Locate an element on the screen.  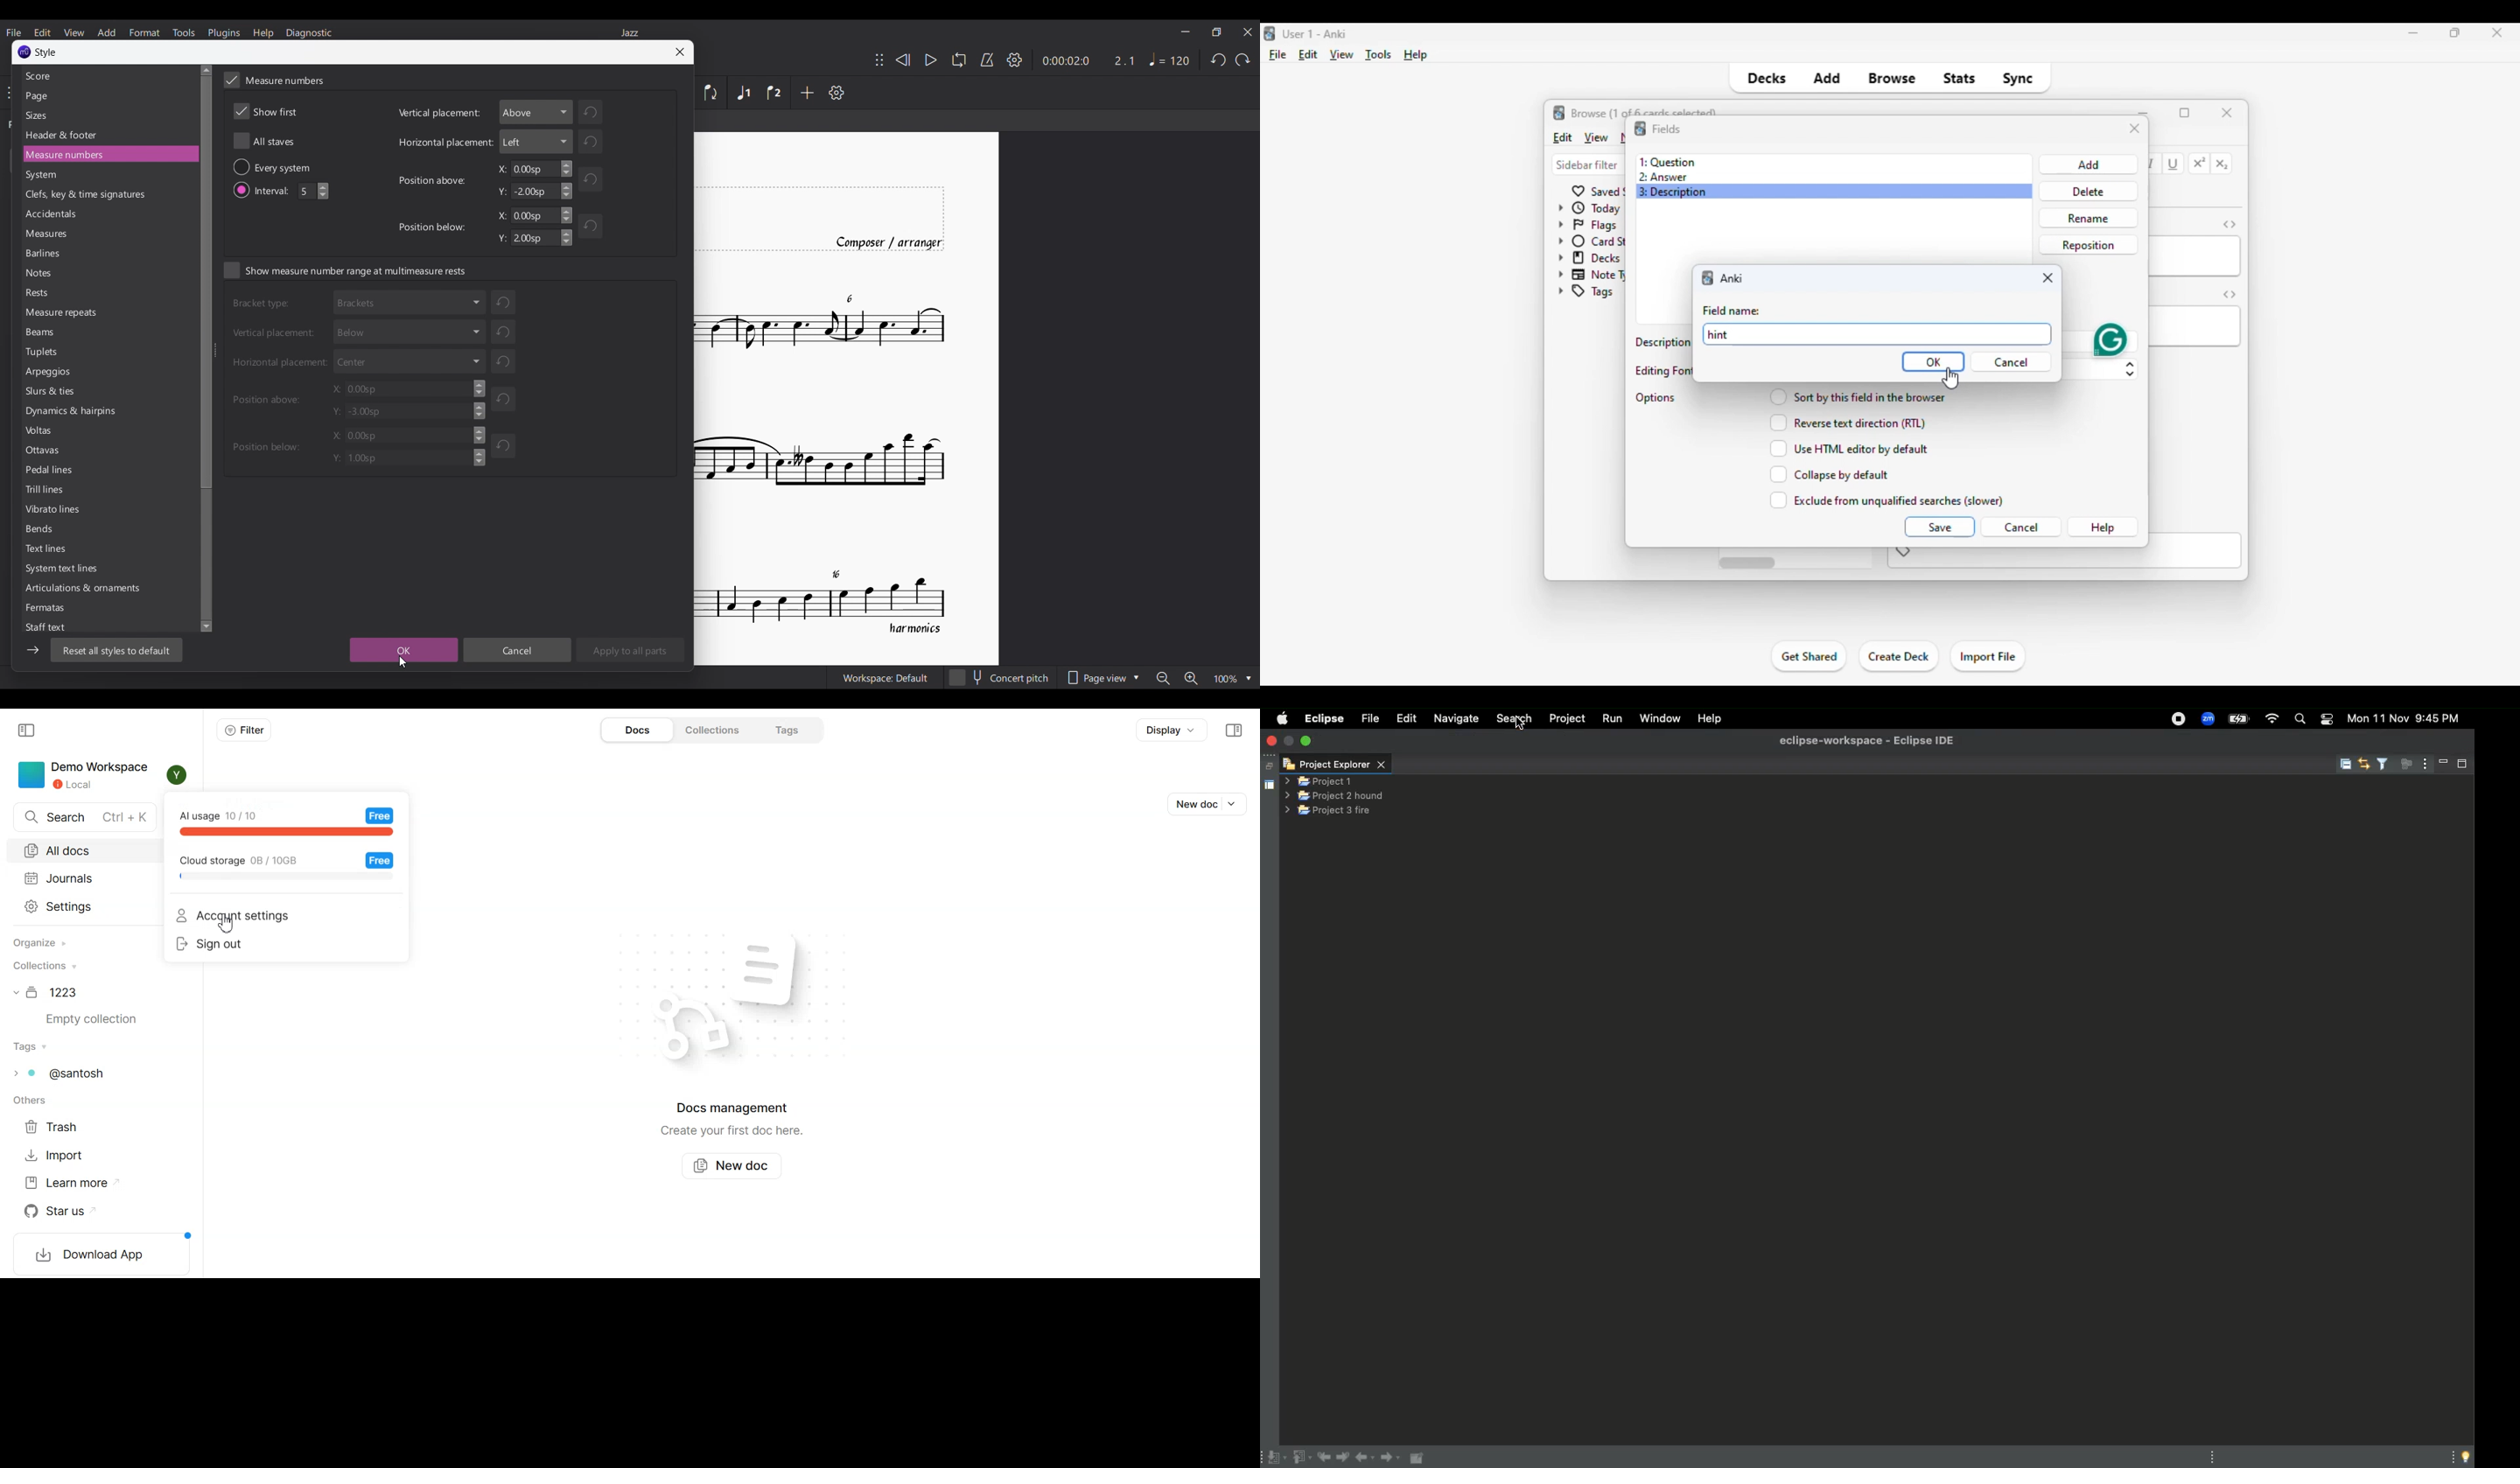
AI Usage bar is located at coordinates (232, 814).